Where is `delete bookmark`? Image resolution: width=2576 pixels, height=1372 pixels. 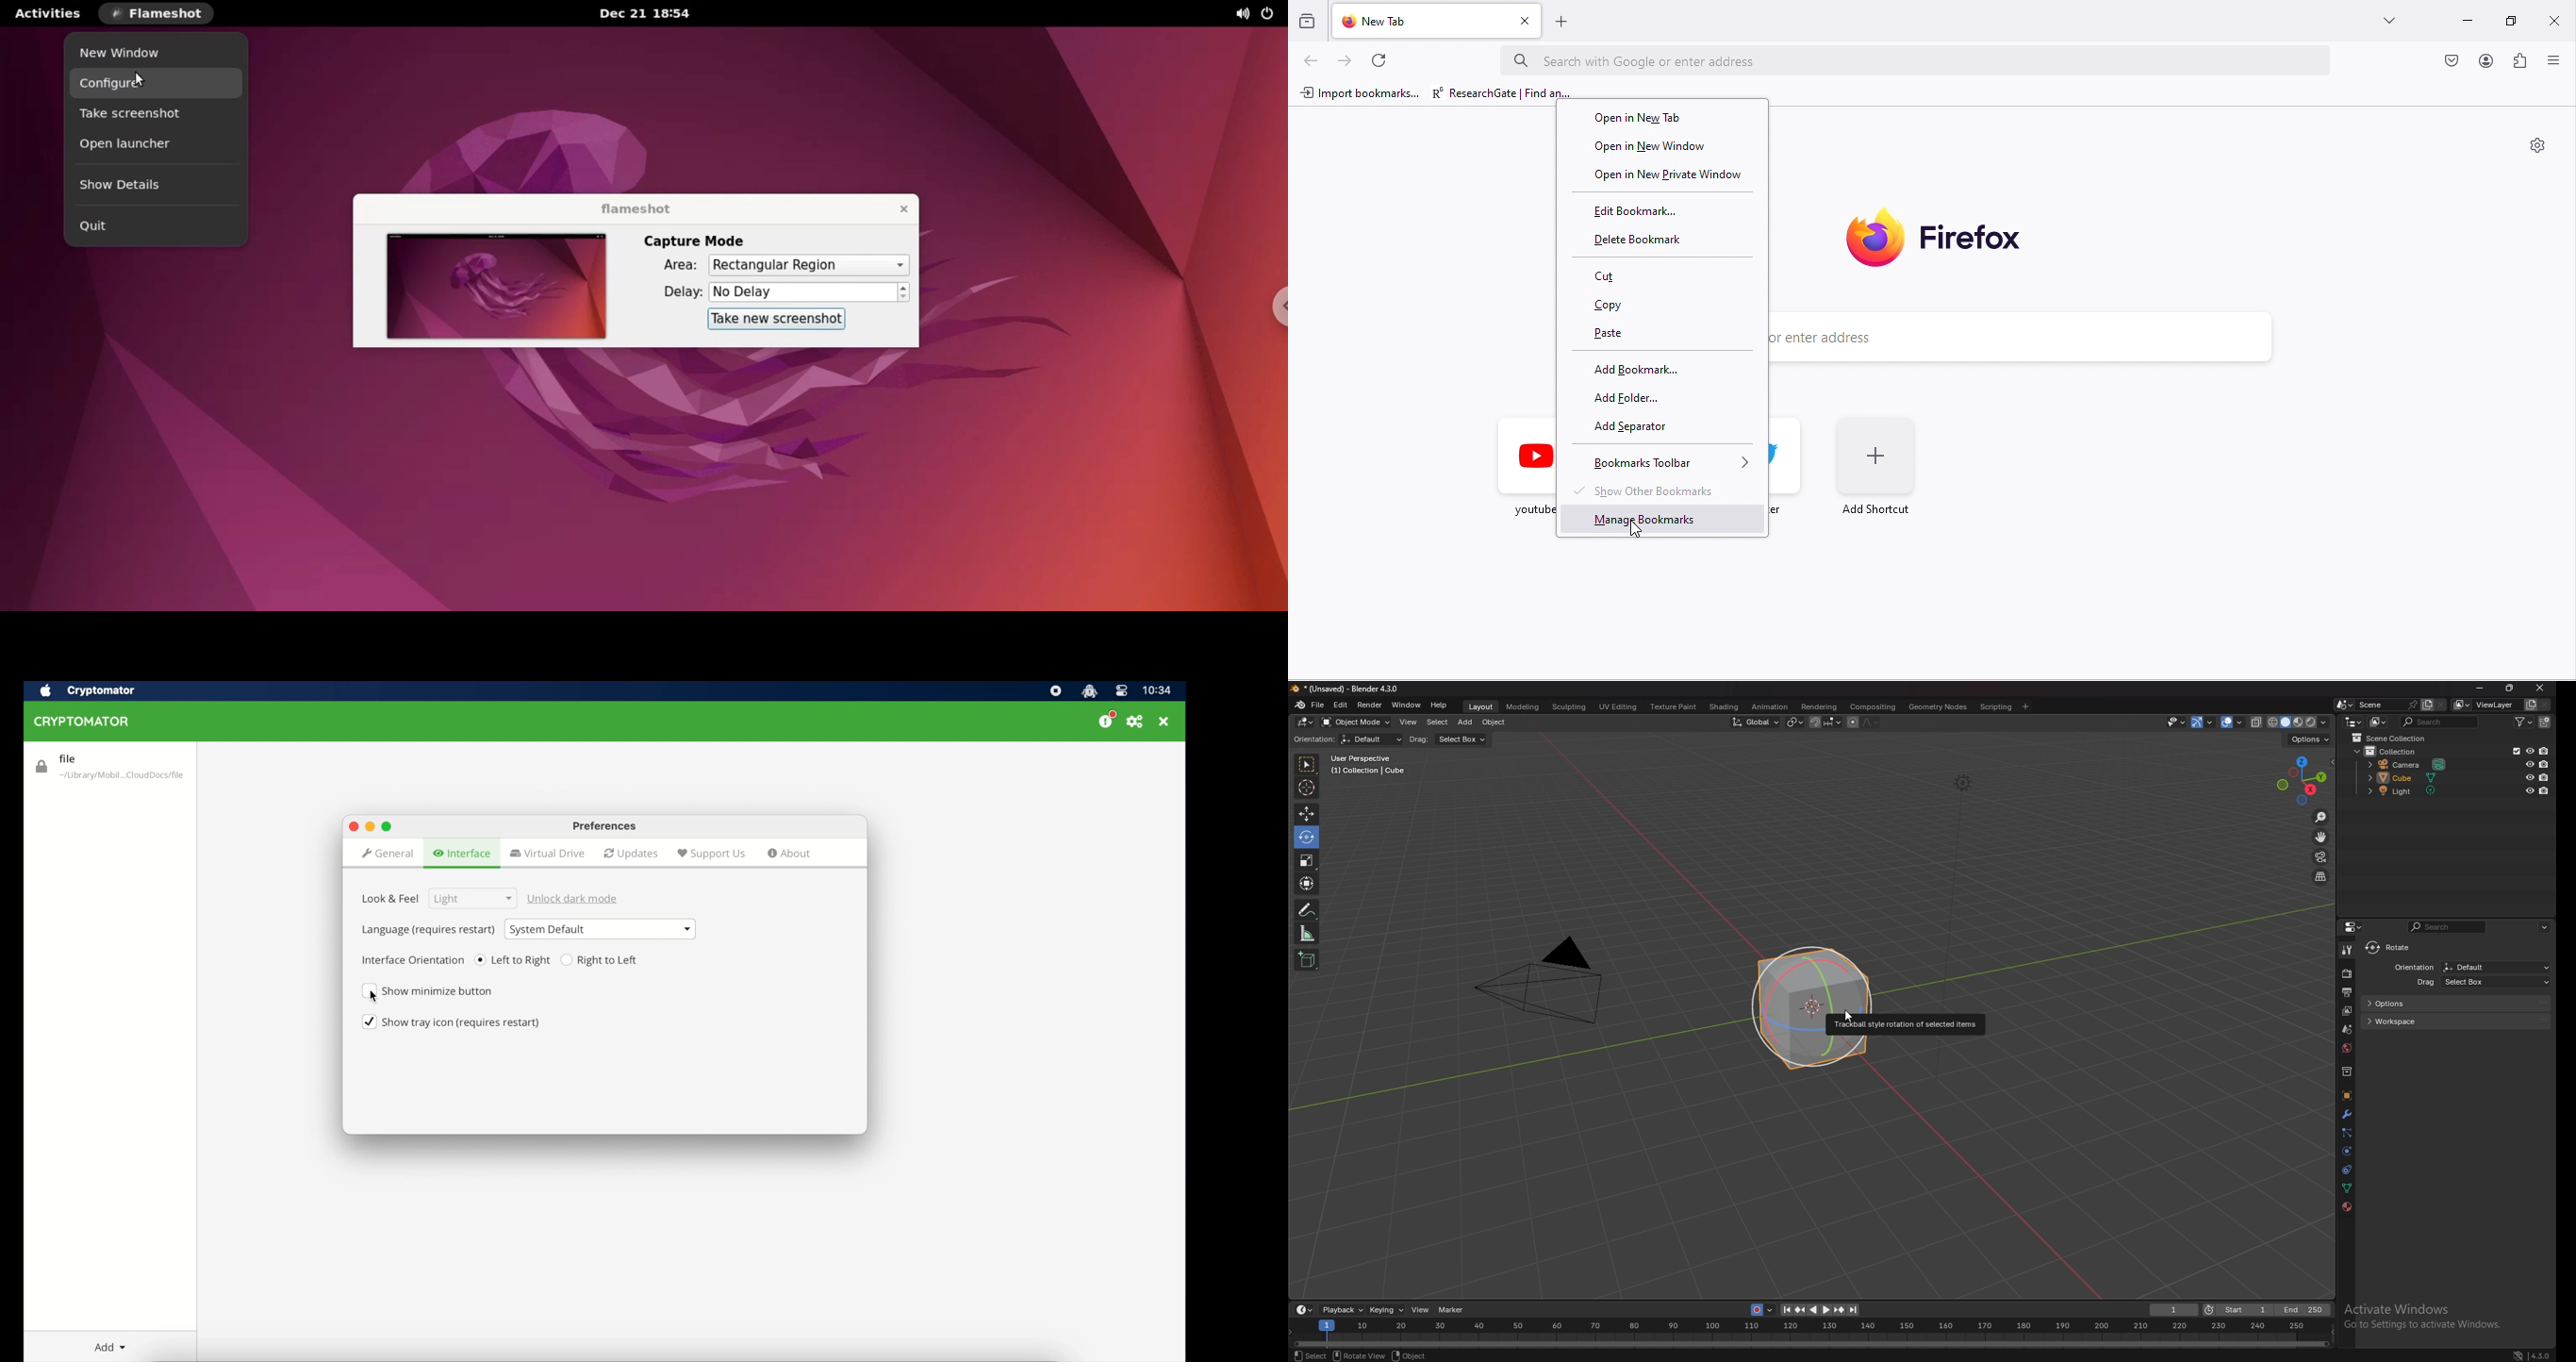
delete bookmark is located at coordinates (1648, 241).